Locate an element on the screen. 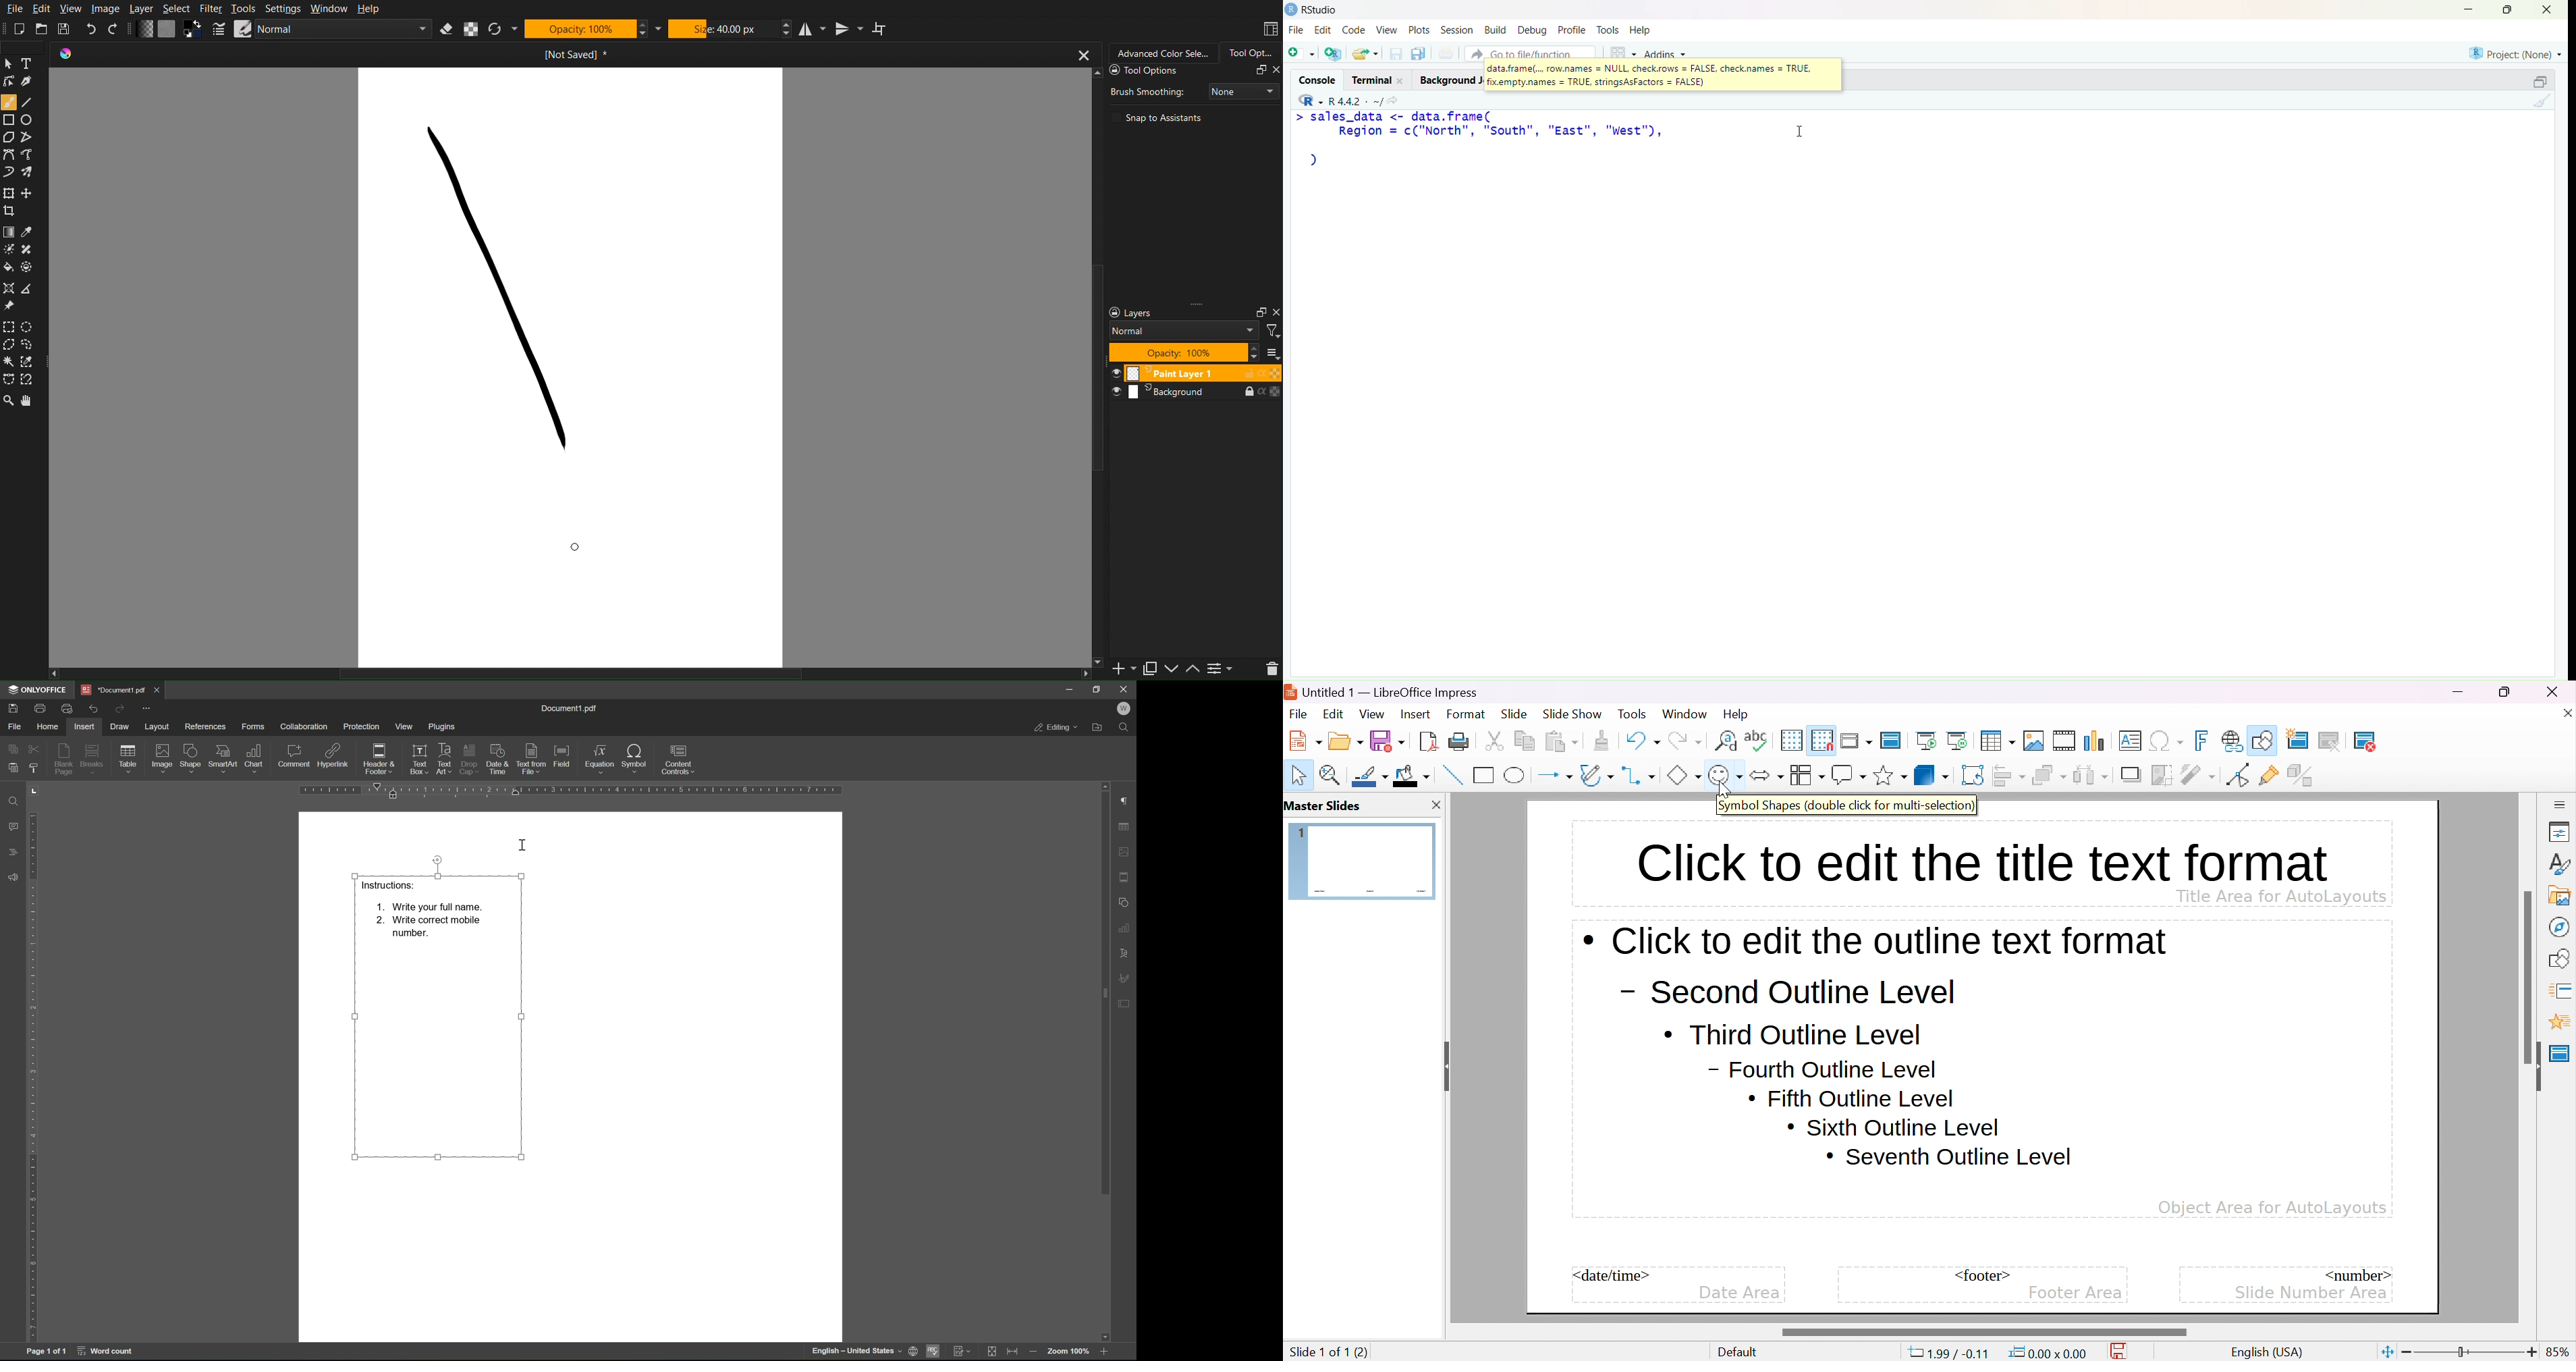 The image size is (2576, 1372). Document1.pdf is located at coordinates (112, 689).